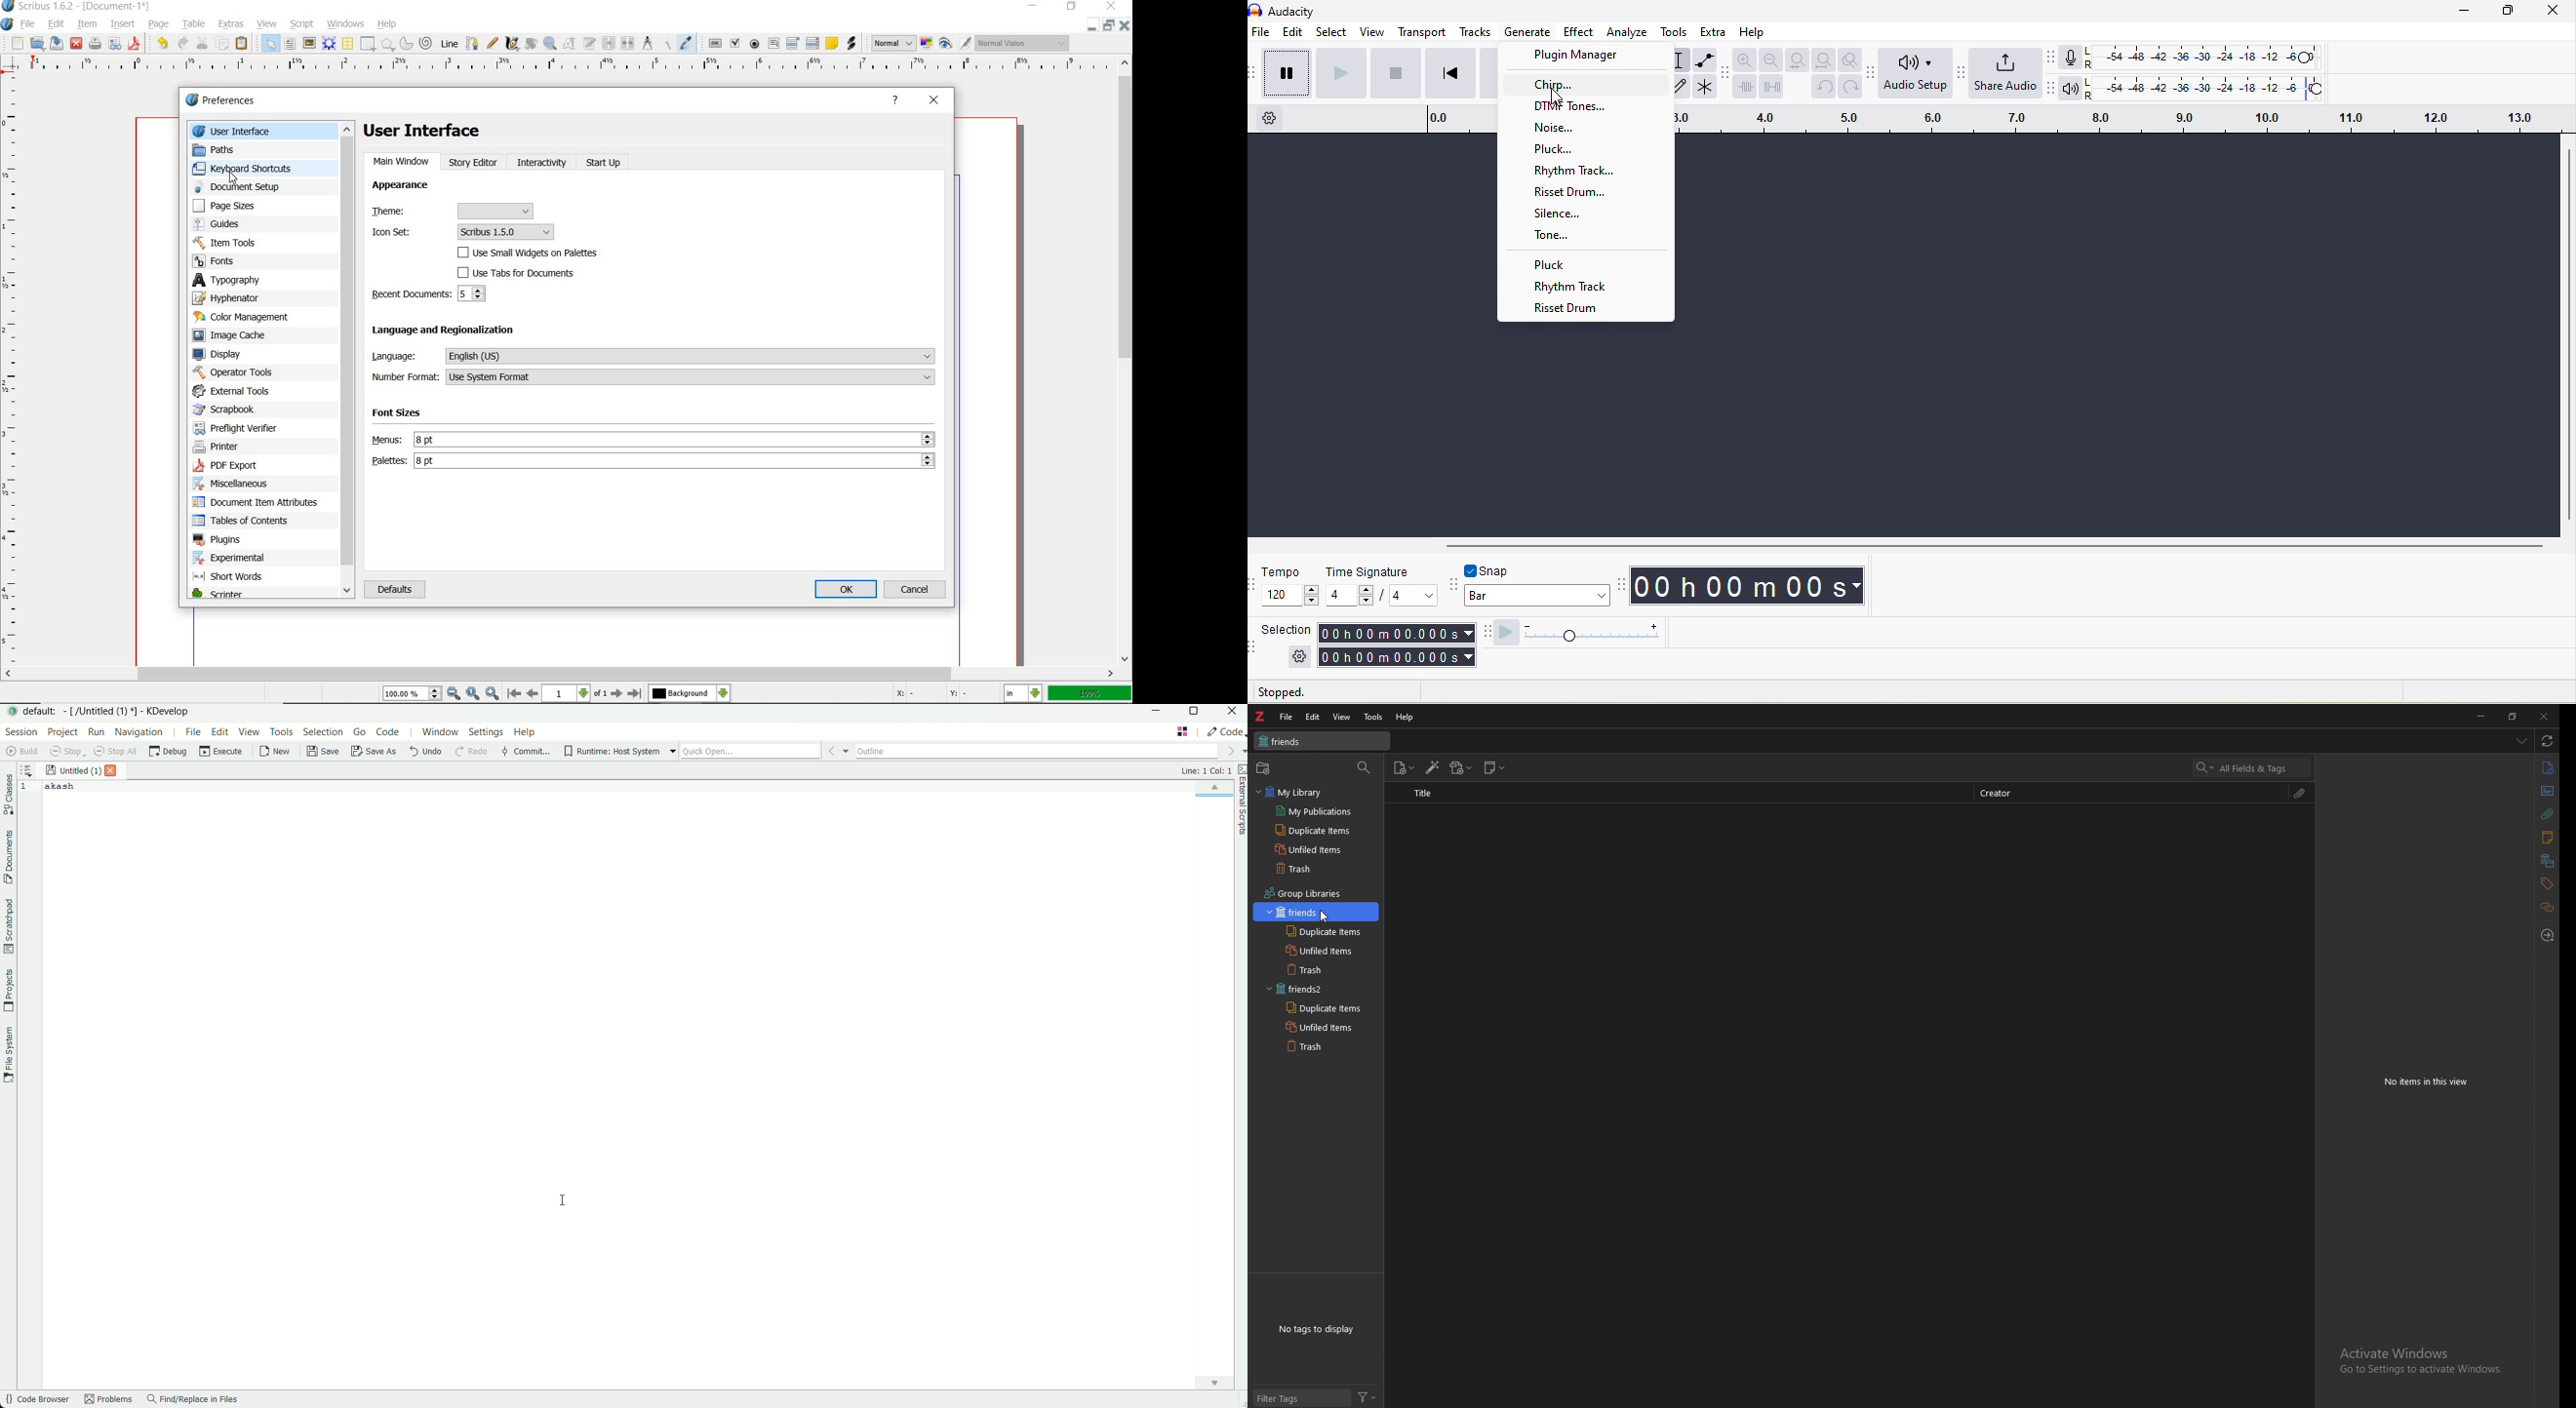 The height and width of the screenshot is (1428, 2576). I want to click on pdf radio button, so click(756, 44).